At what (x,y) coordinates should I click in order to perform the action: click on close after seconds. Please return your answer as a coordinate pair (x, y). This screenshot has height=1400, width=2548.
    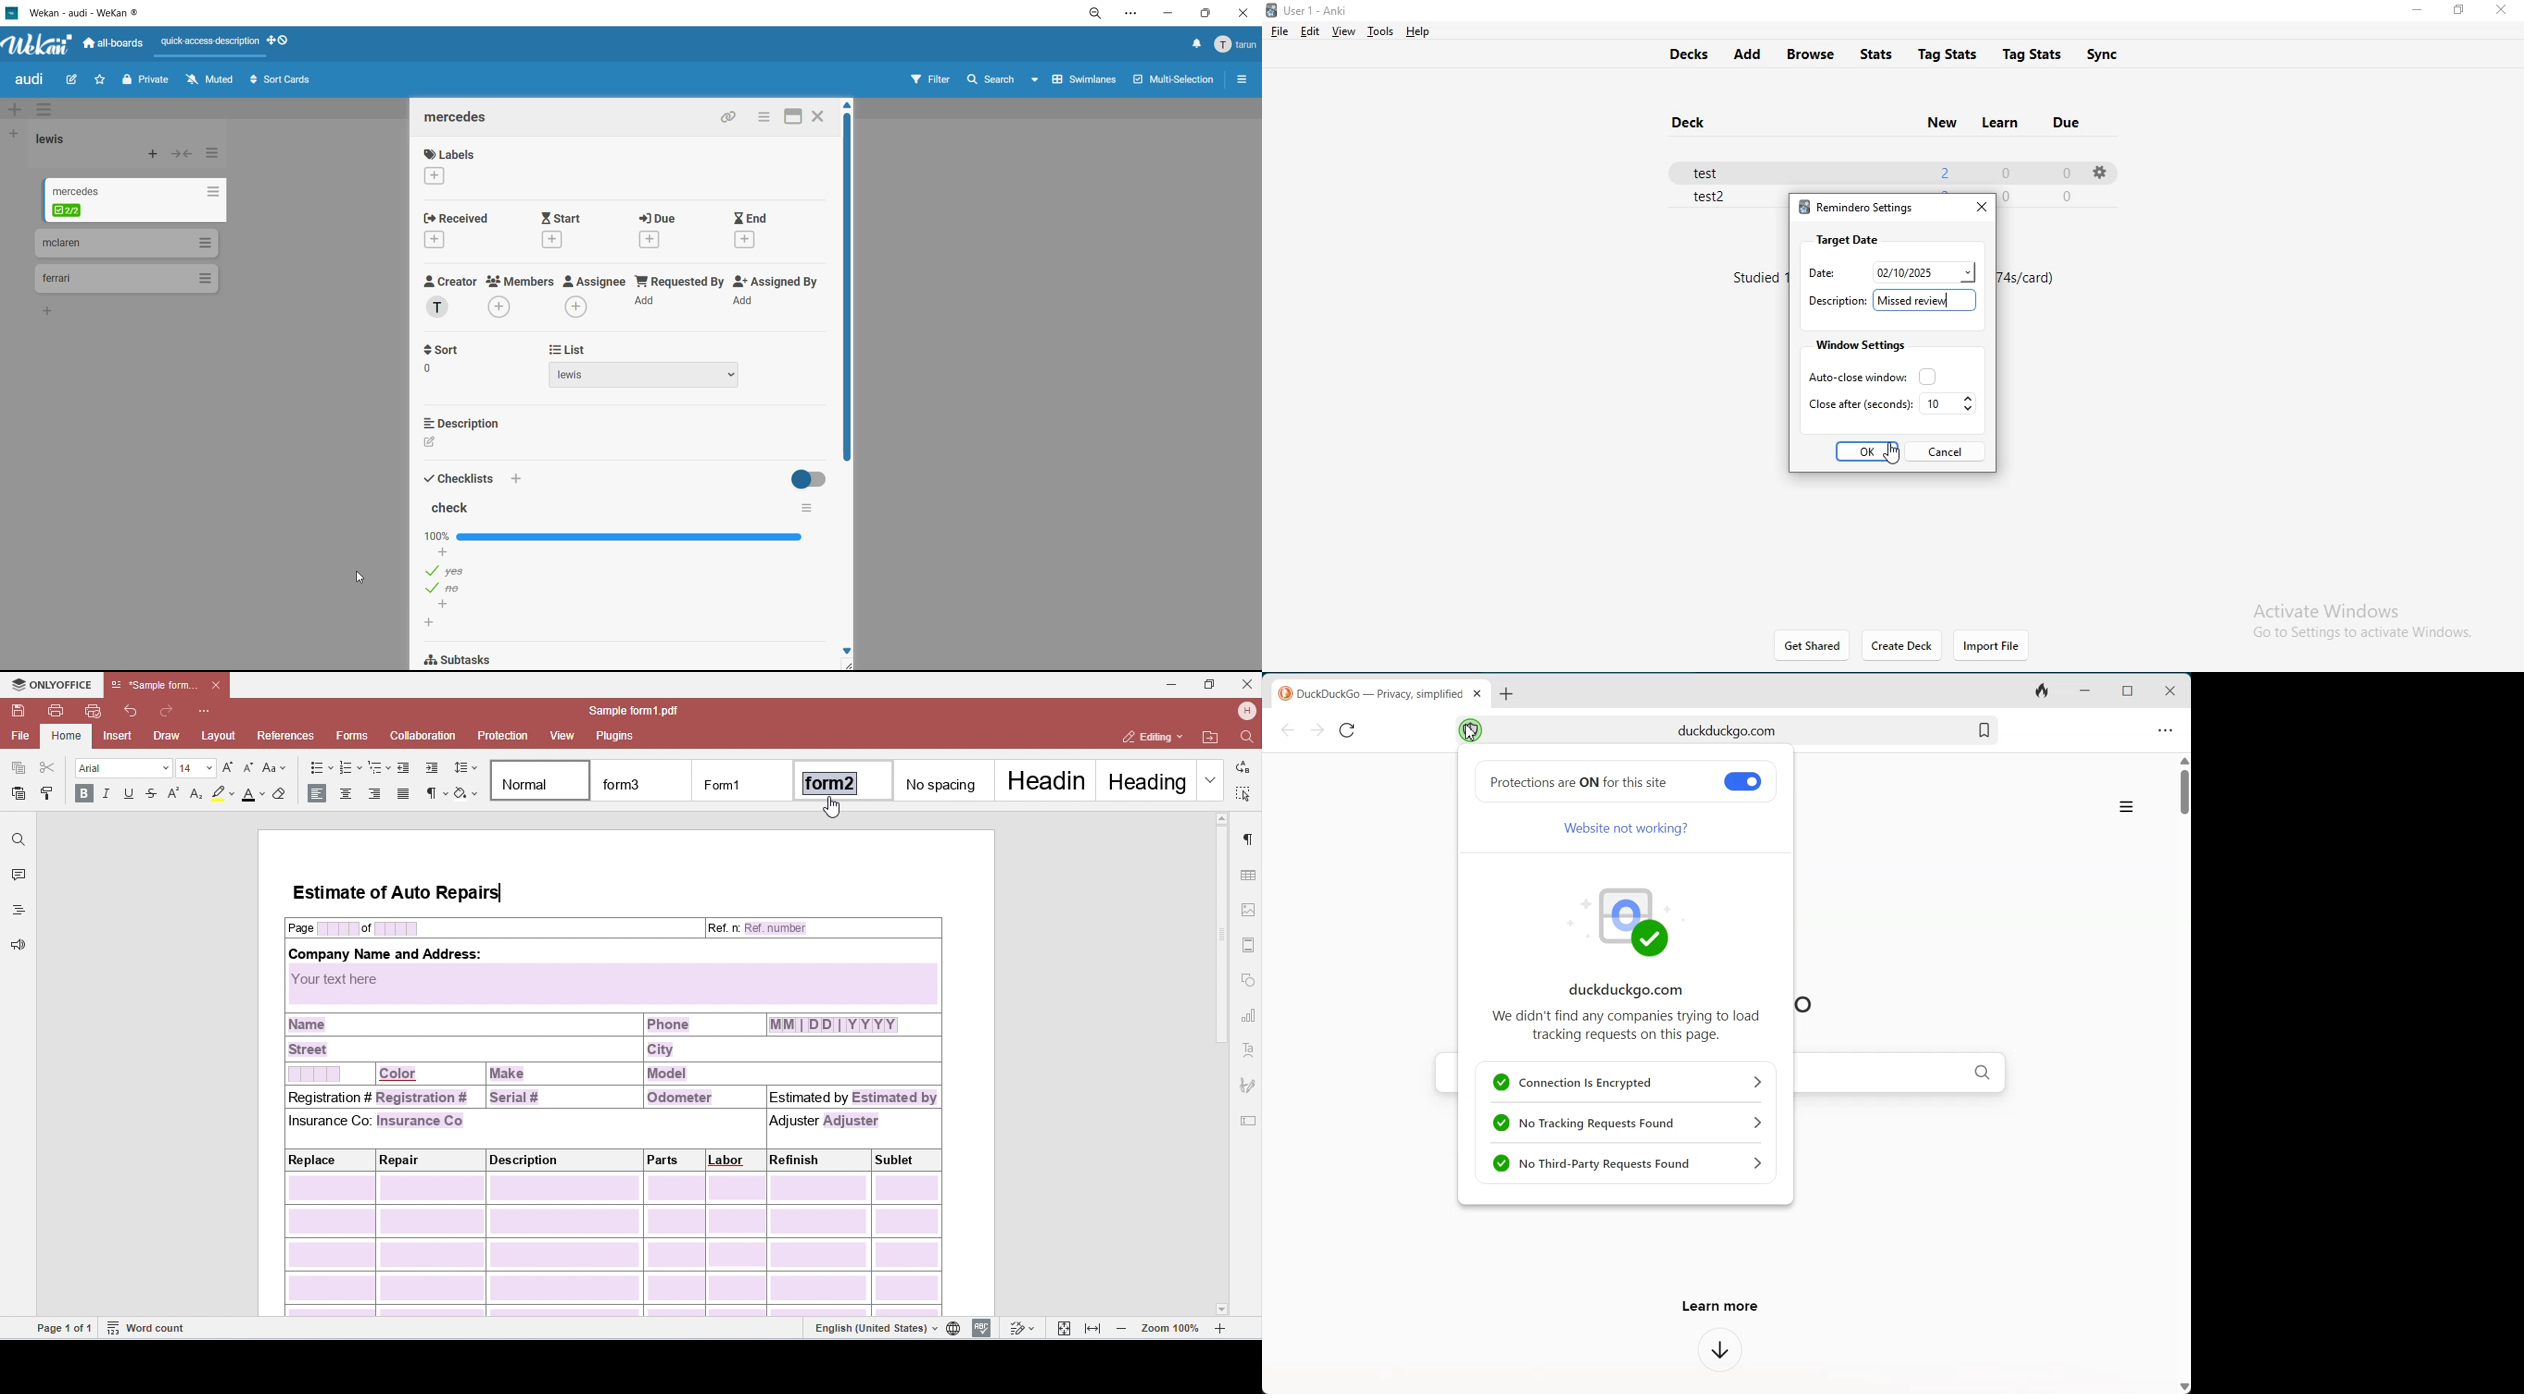
    Looking at the image, I should click on (1858, 404).